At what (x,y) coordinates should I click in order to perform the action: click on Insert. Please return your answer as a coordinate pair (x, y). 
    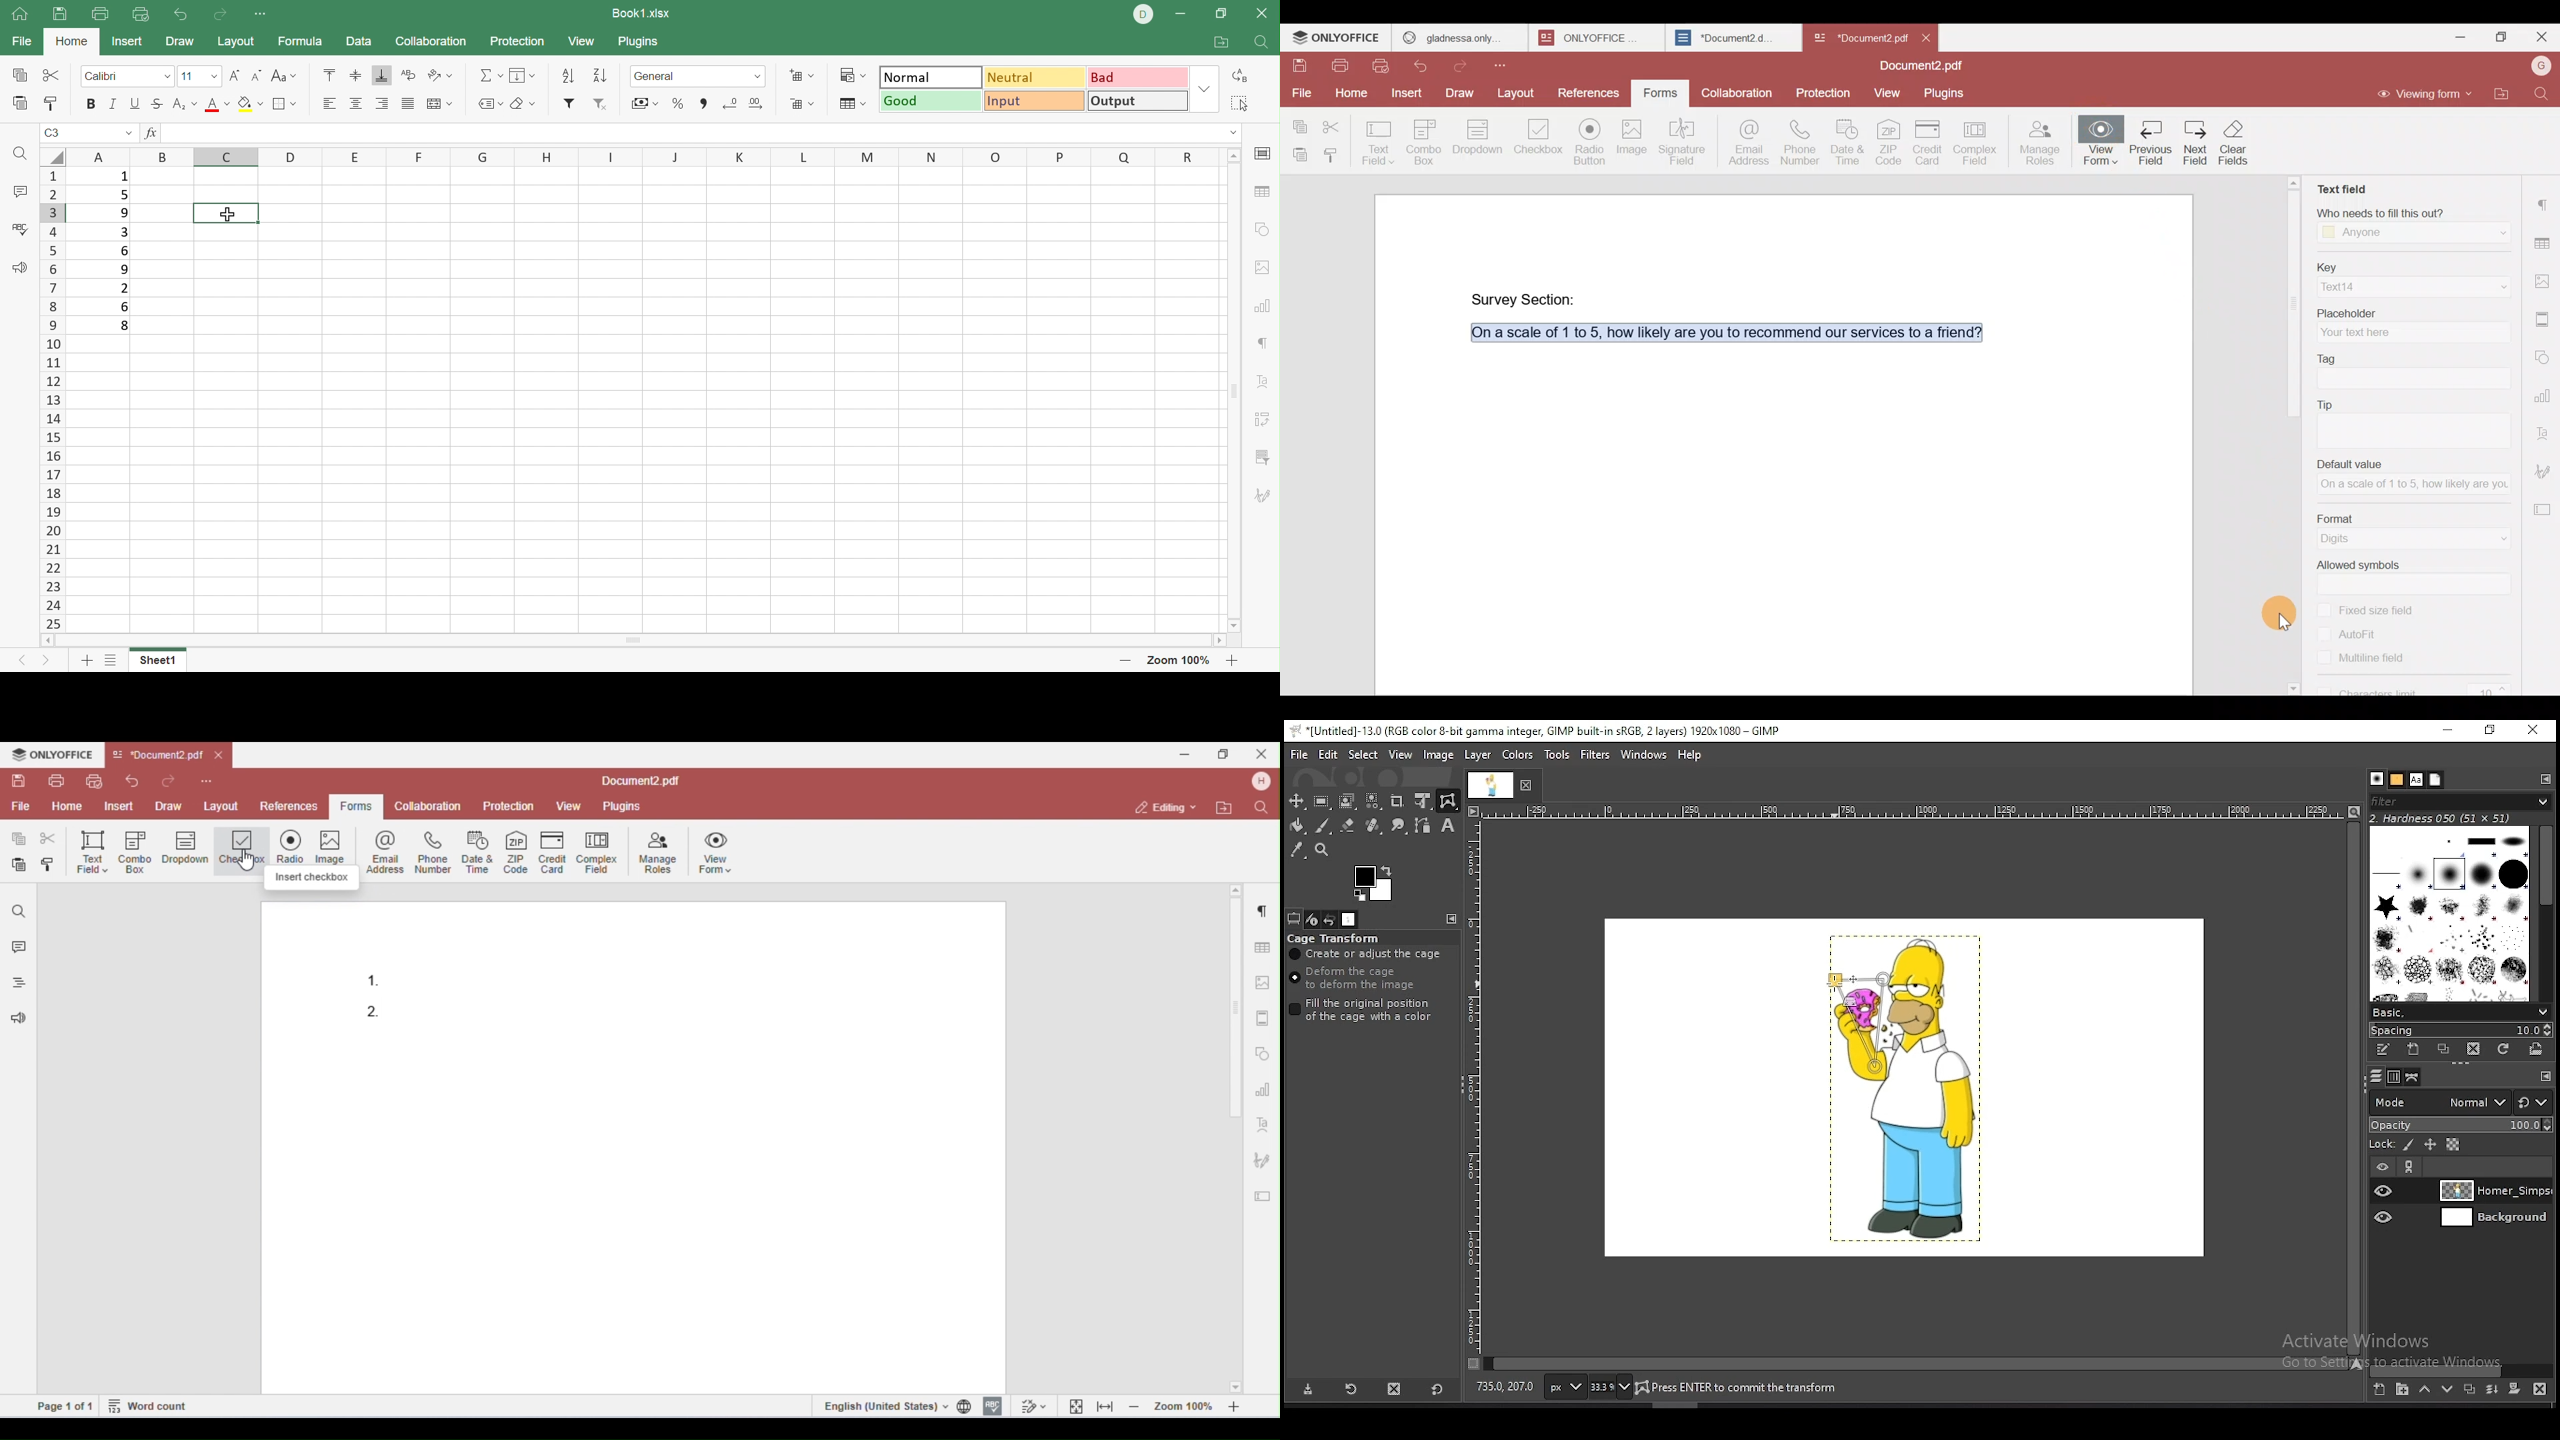
    Looking at the image, I should click on (1407, 96).